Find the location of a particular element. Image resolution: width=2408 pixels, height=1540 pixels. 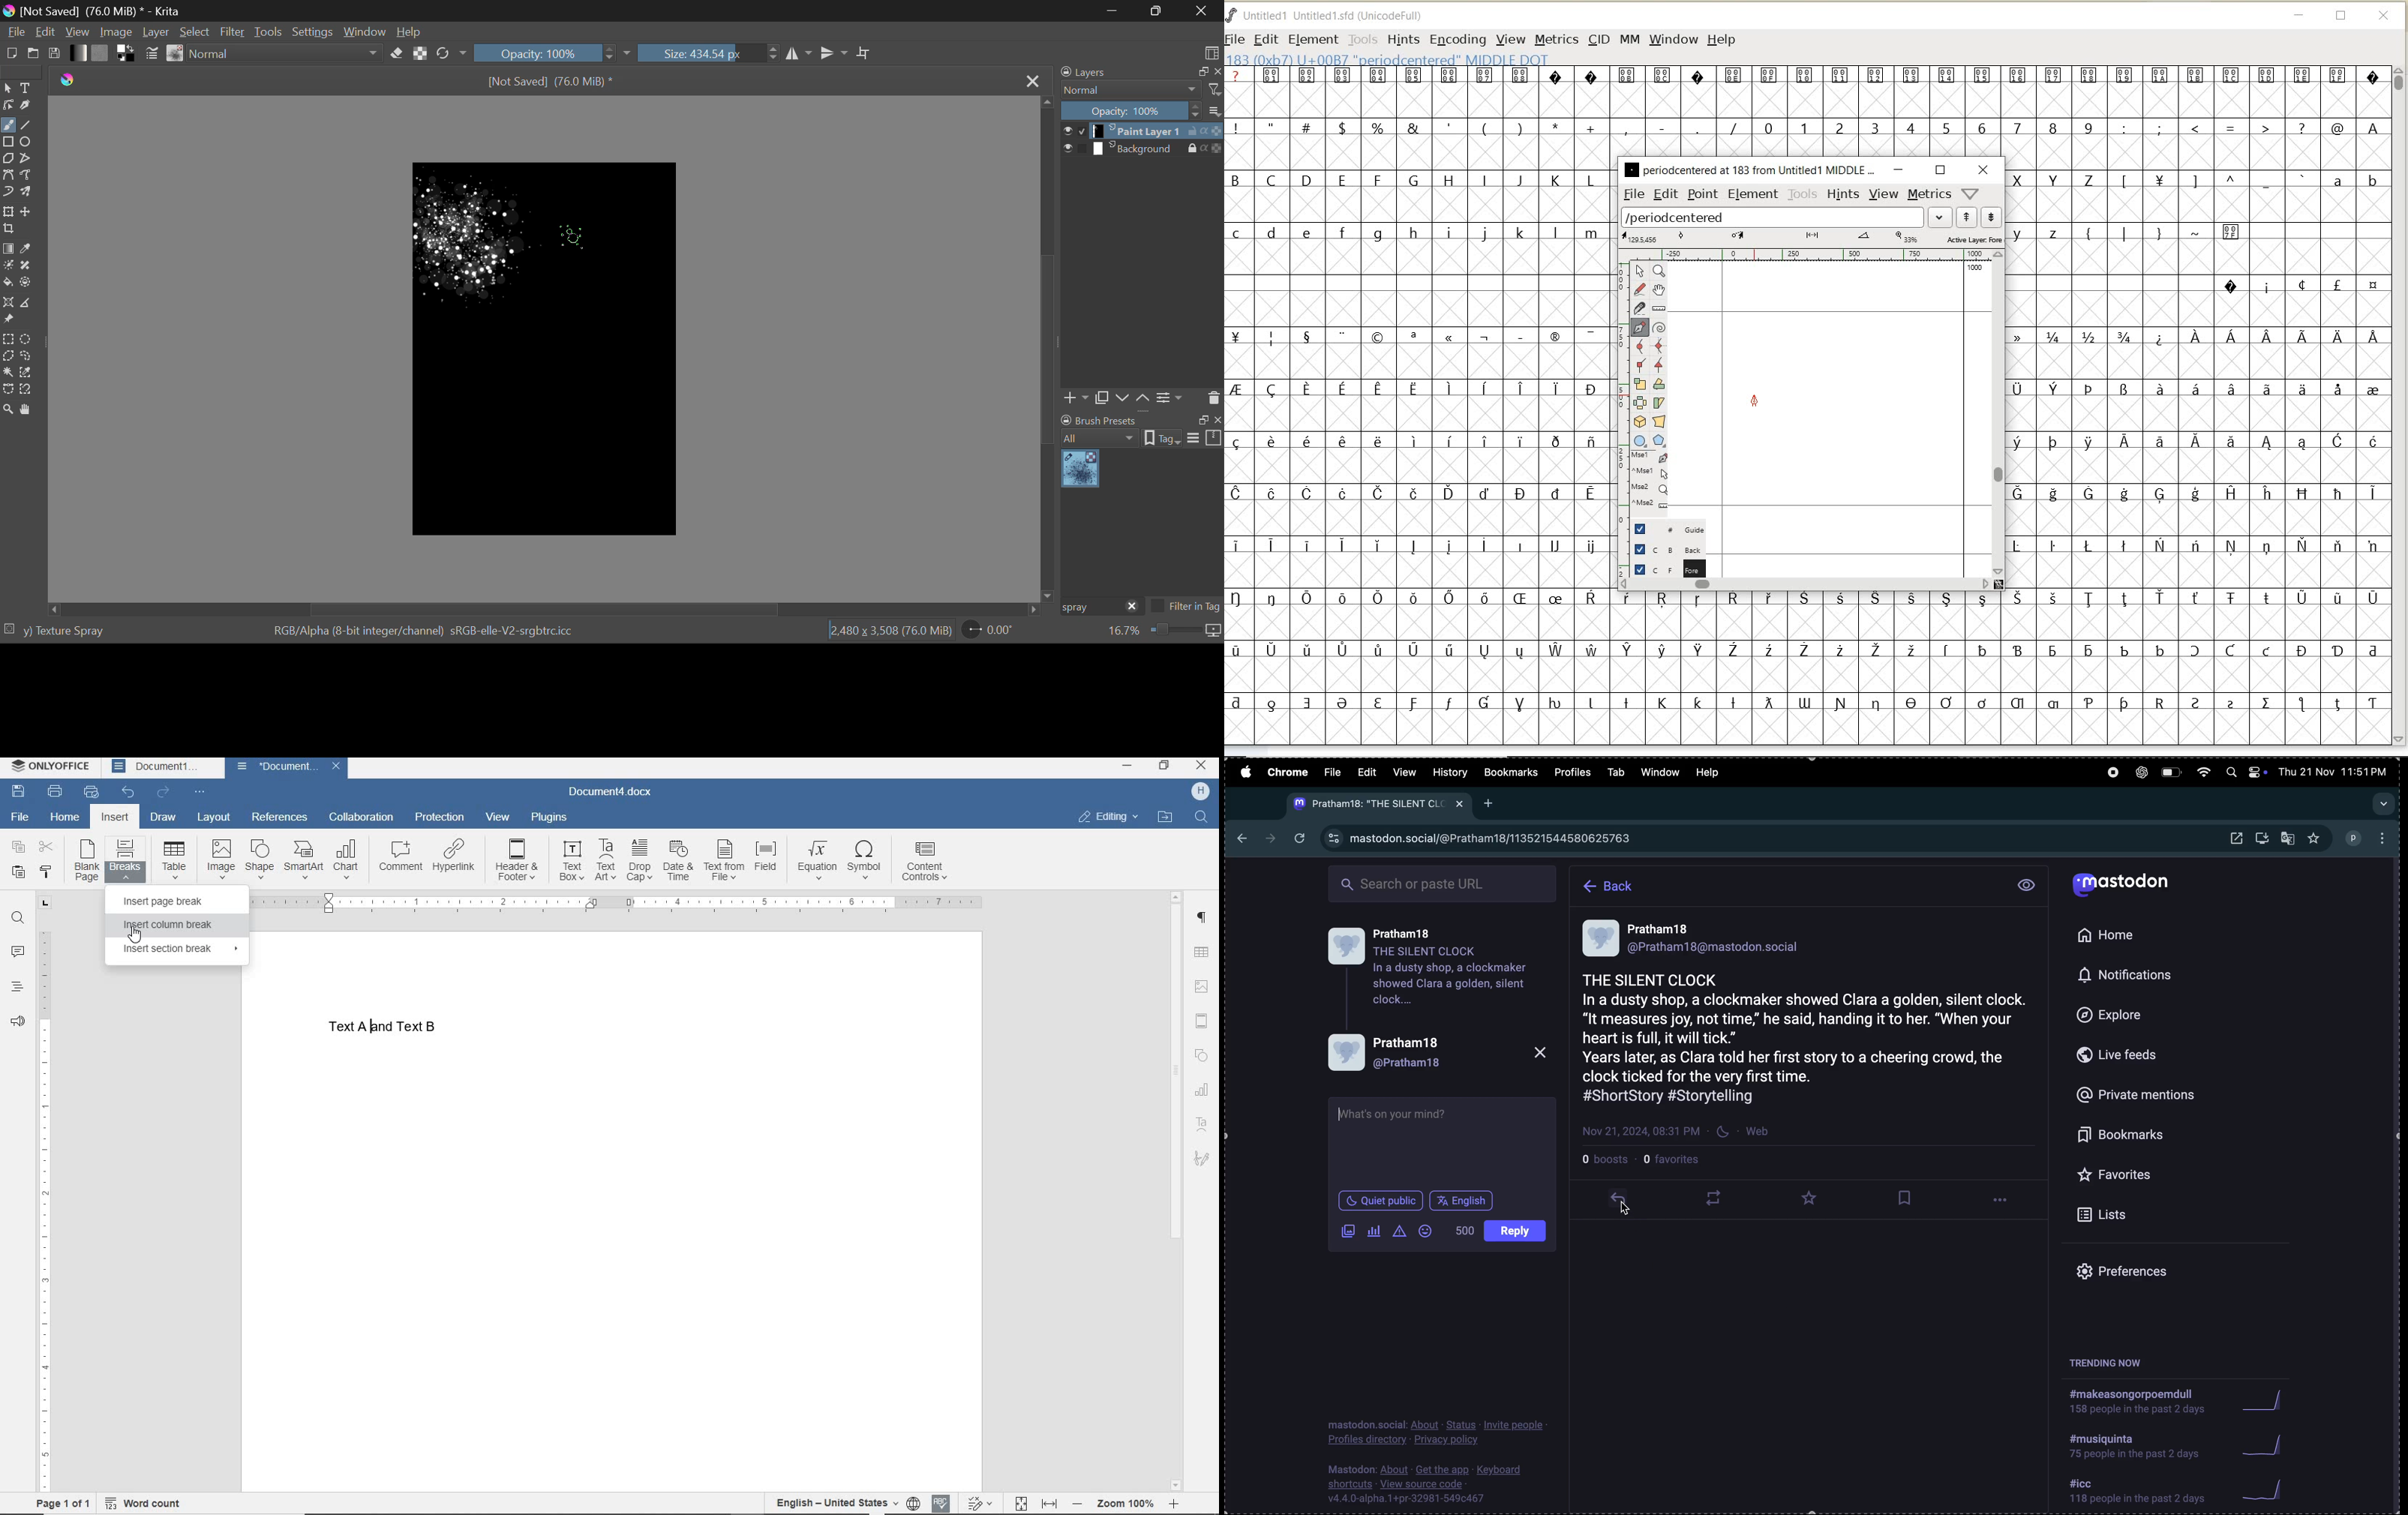

hashtag is located at coordinates (2138, 1400).